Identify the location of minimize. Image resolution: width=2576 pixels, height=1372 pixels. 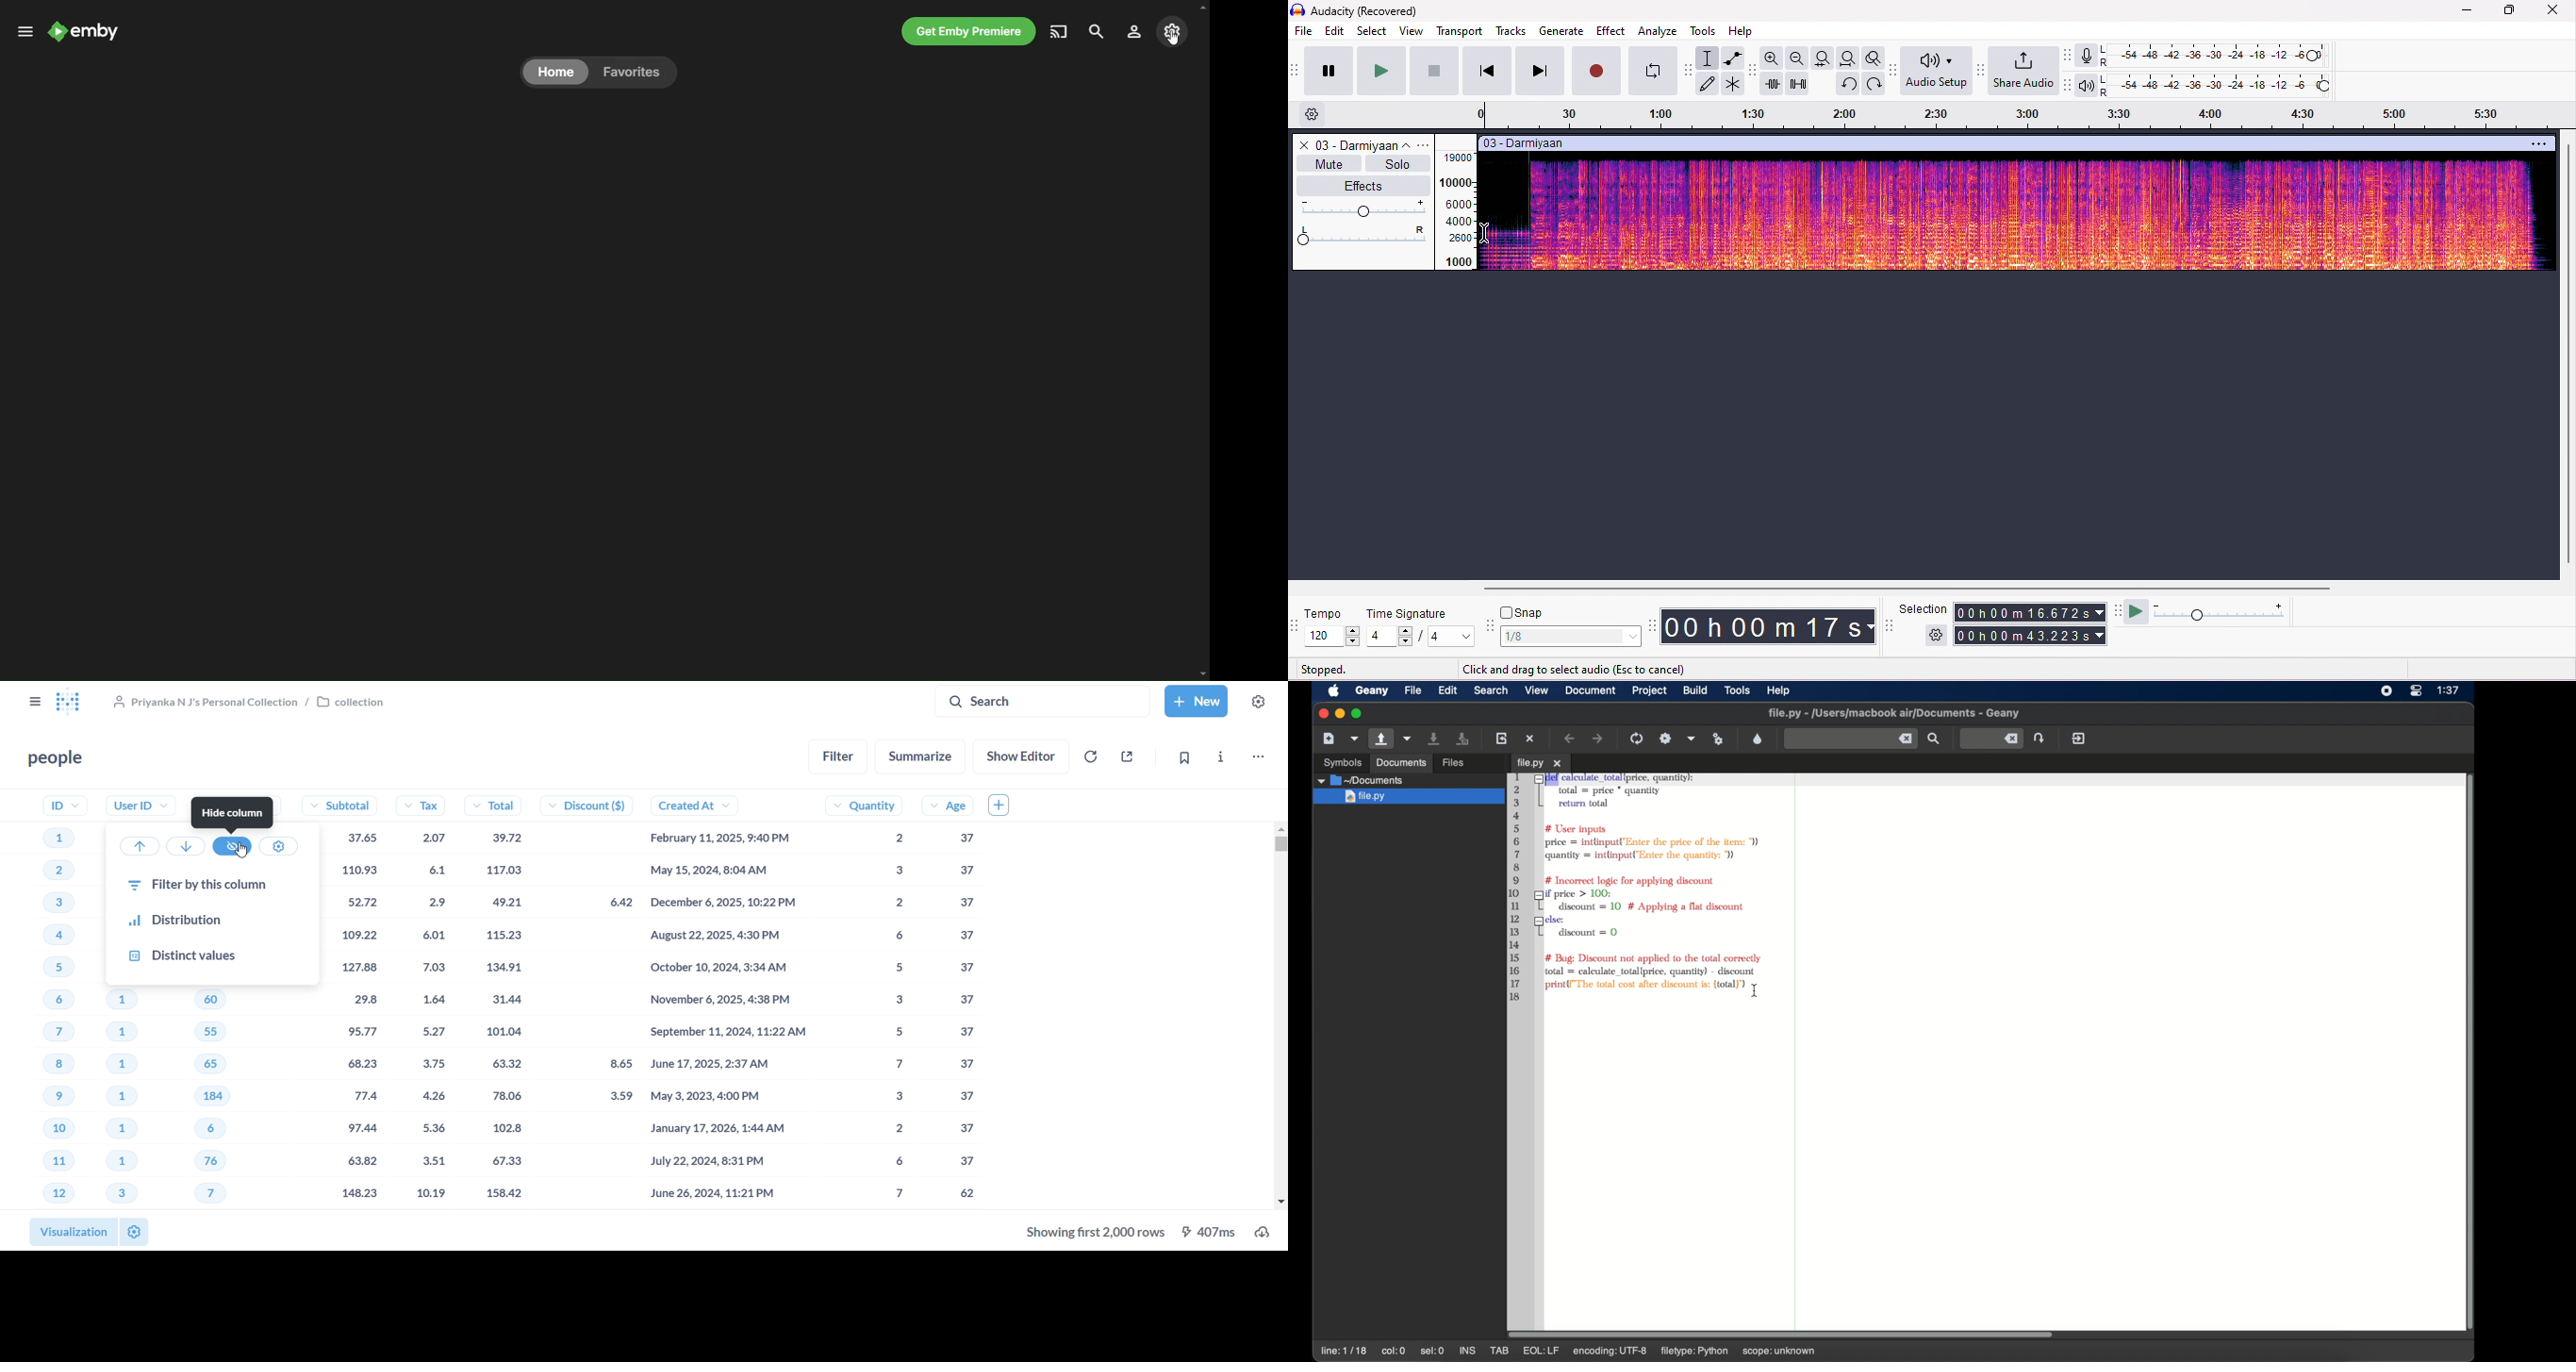
(2467, 13).